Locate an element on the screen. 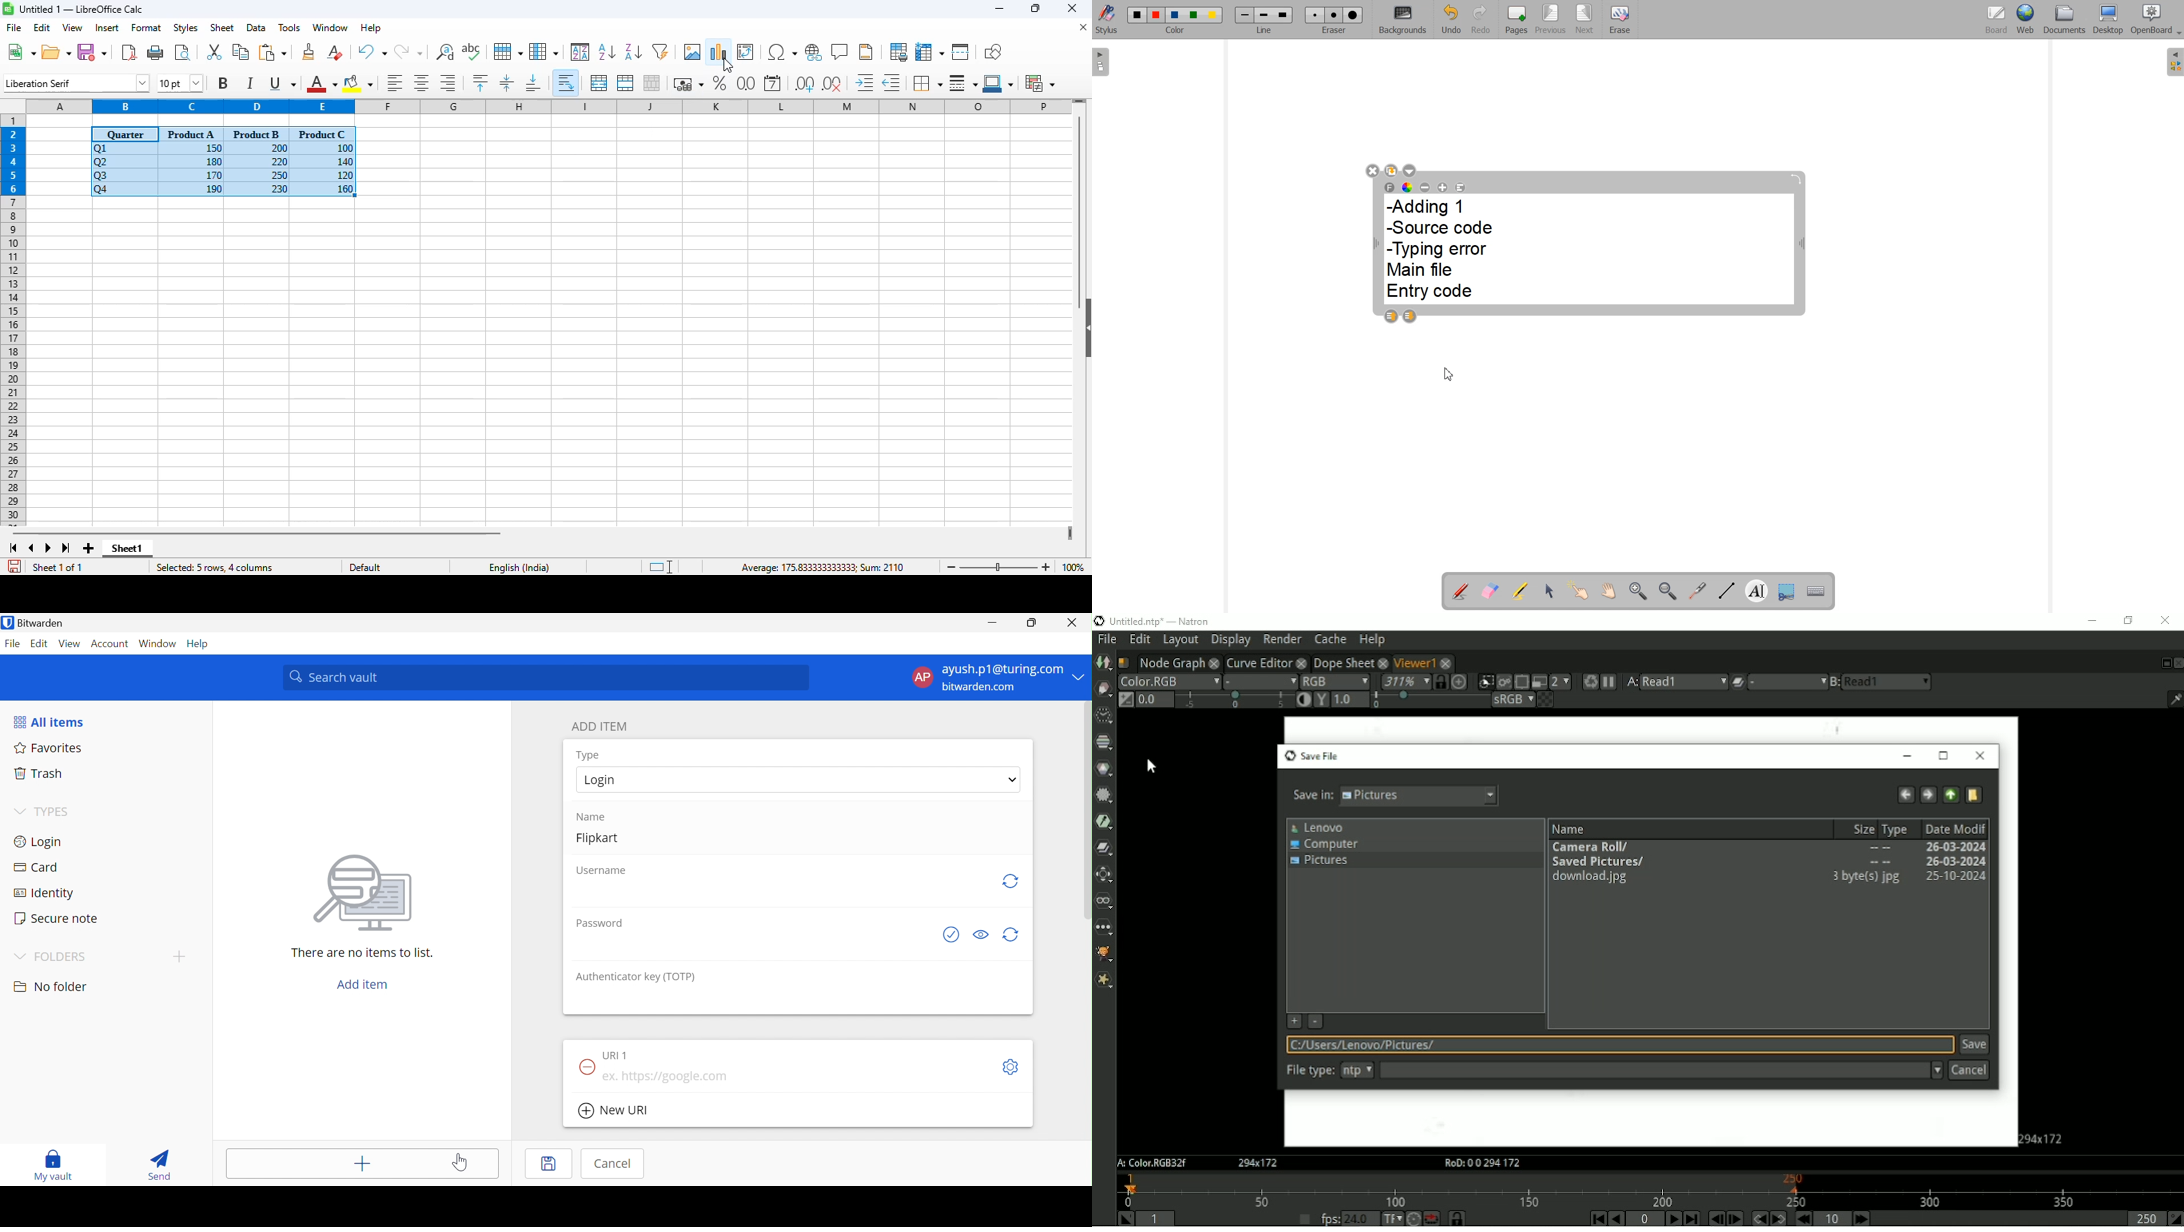 Image resolution: width=2184 pixels, height=1232 pixels. Average: 175.833333333333; Sum: 2110 is located at coordinates (822, 568).